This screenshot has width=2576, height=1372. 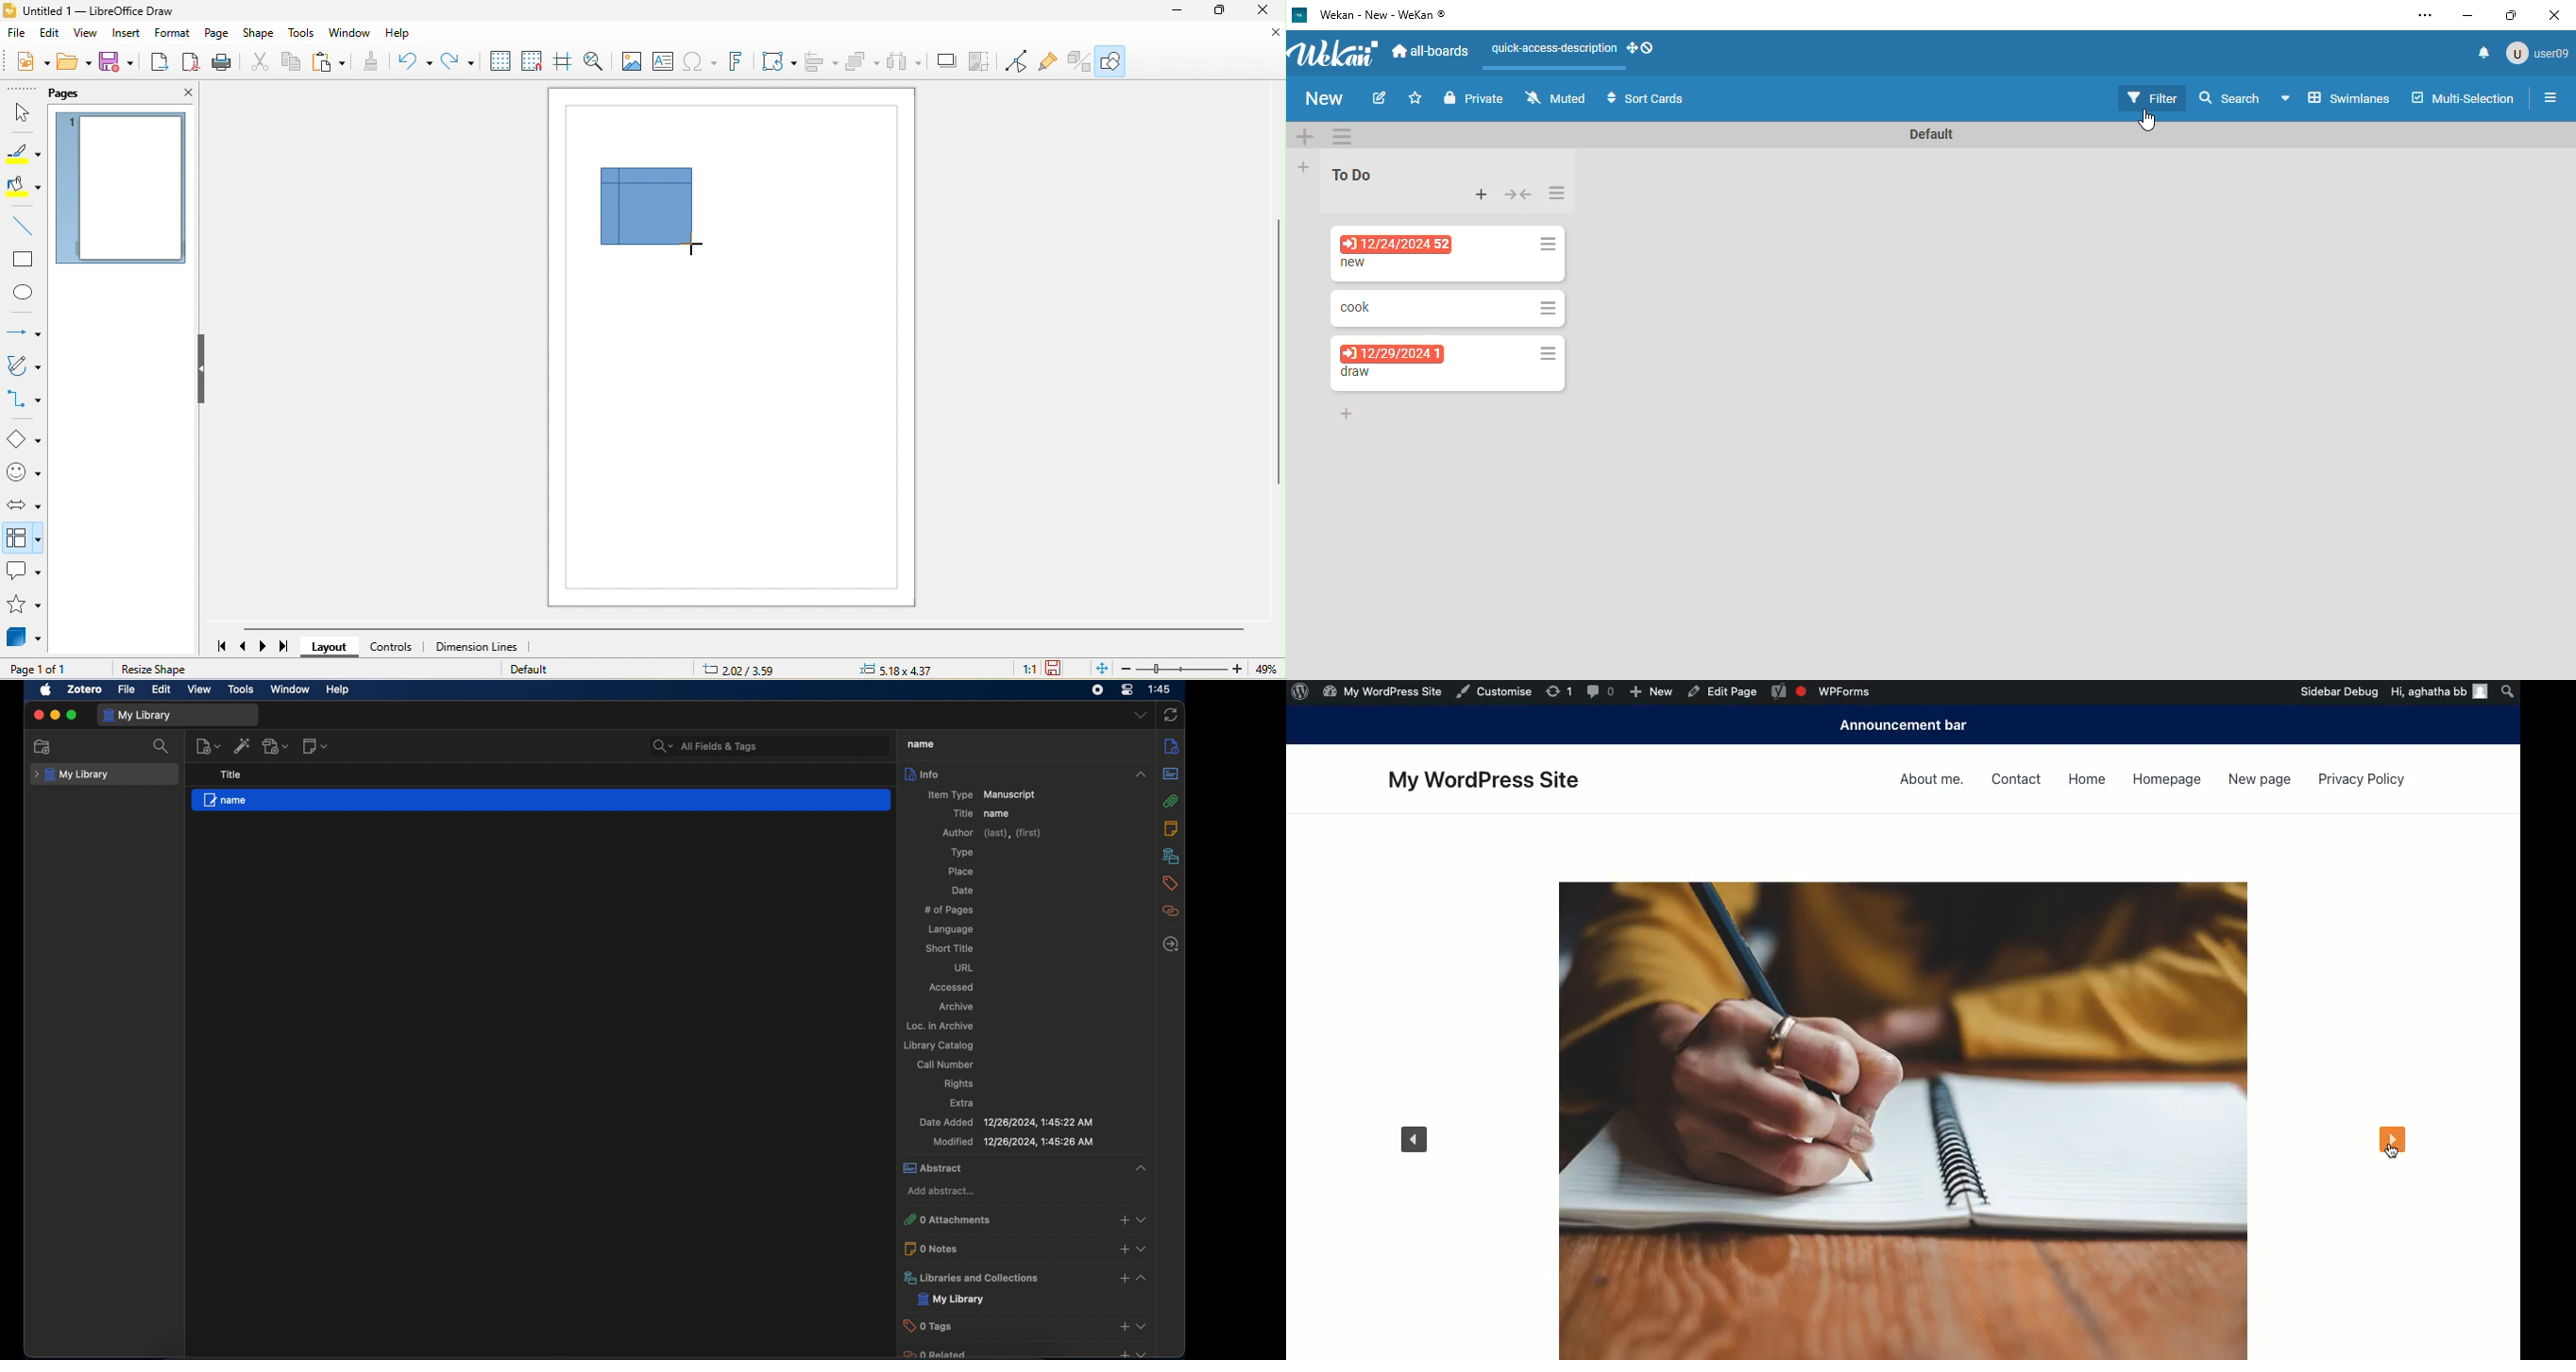 I want to click on Customise, so click(x=1496, y=691).